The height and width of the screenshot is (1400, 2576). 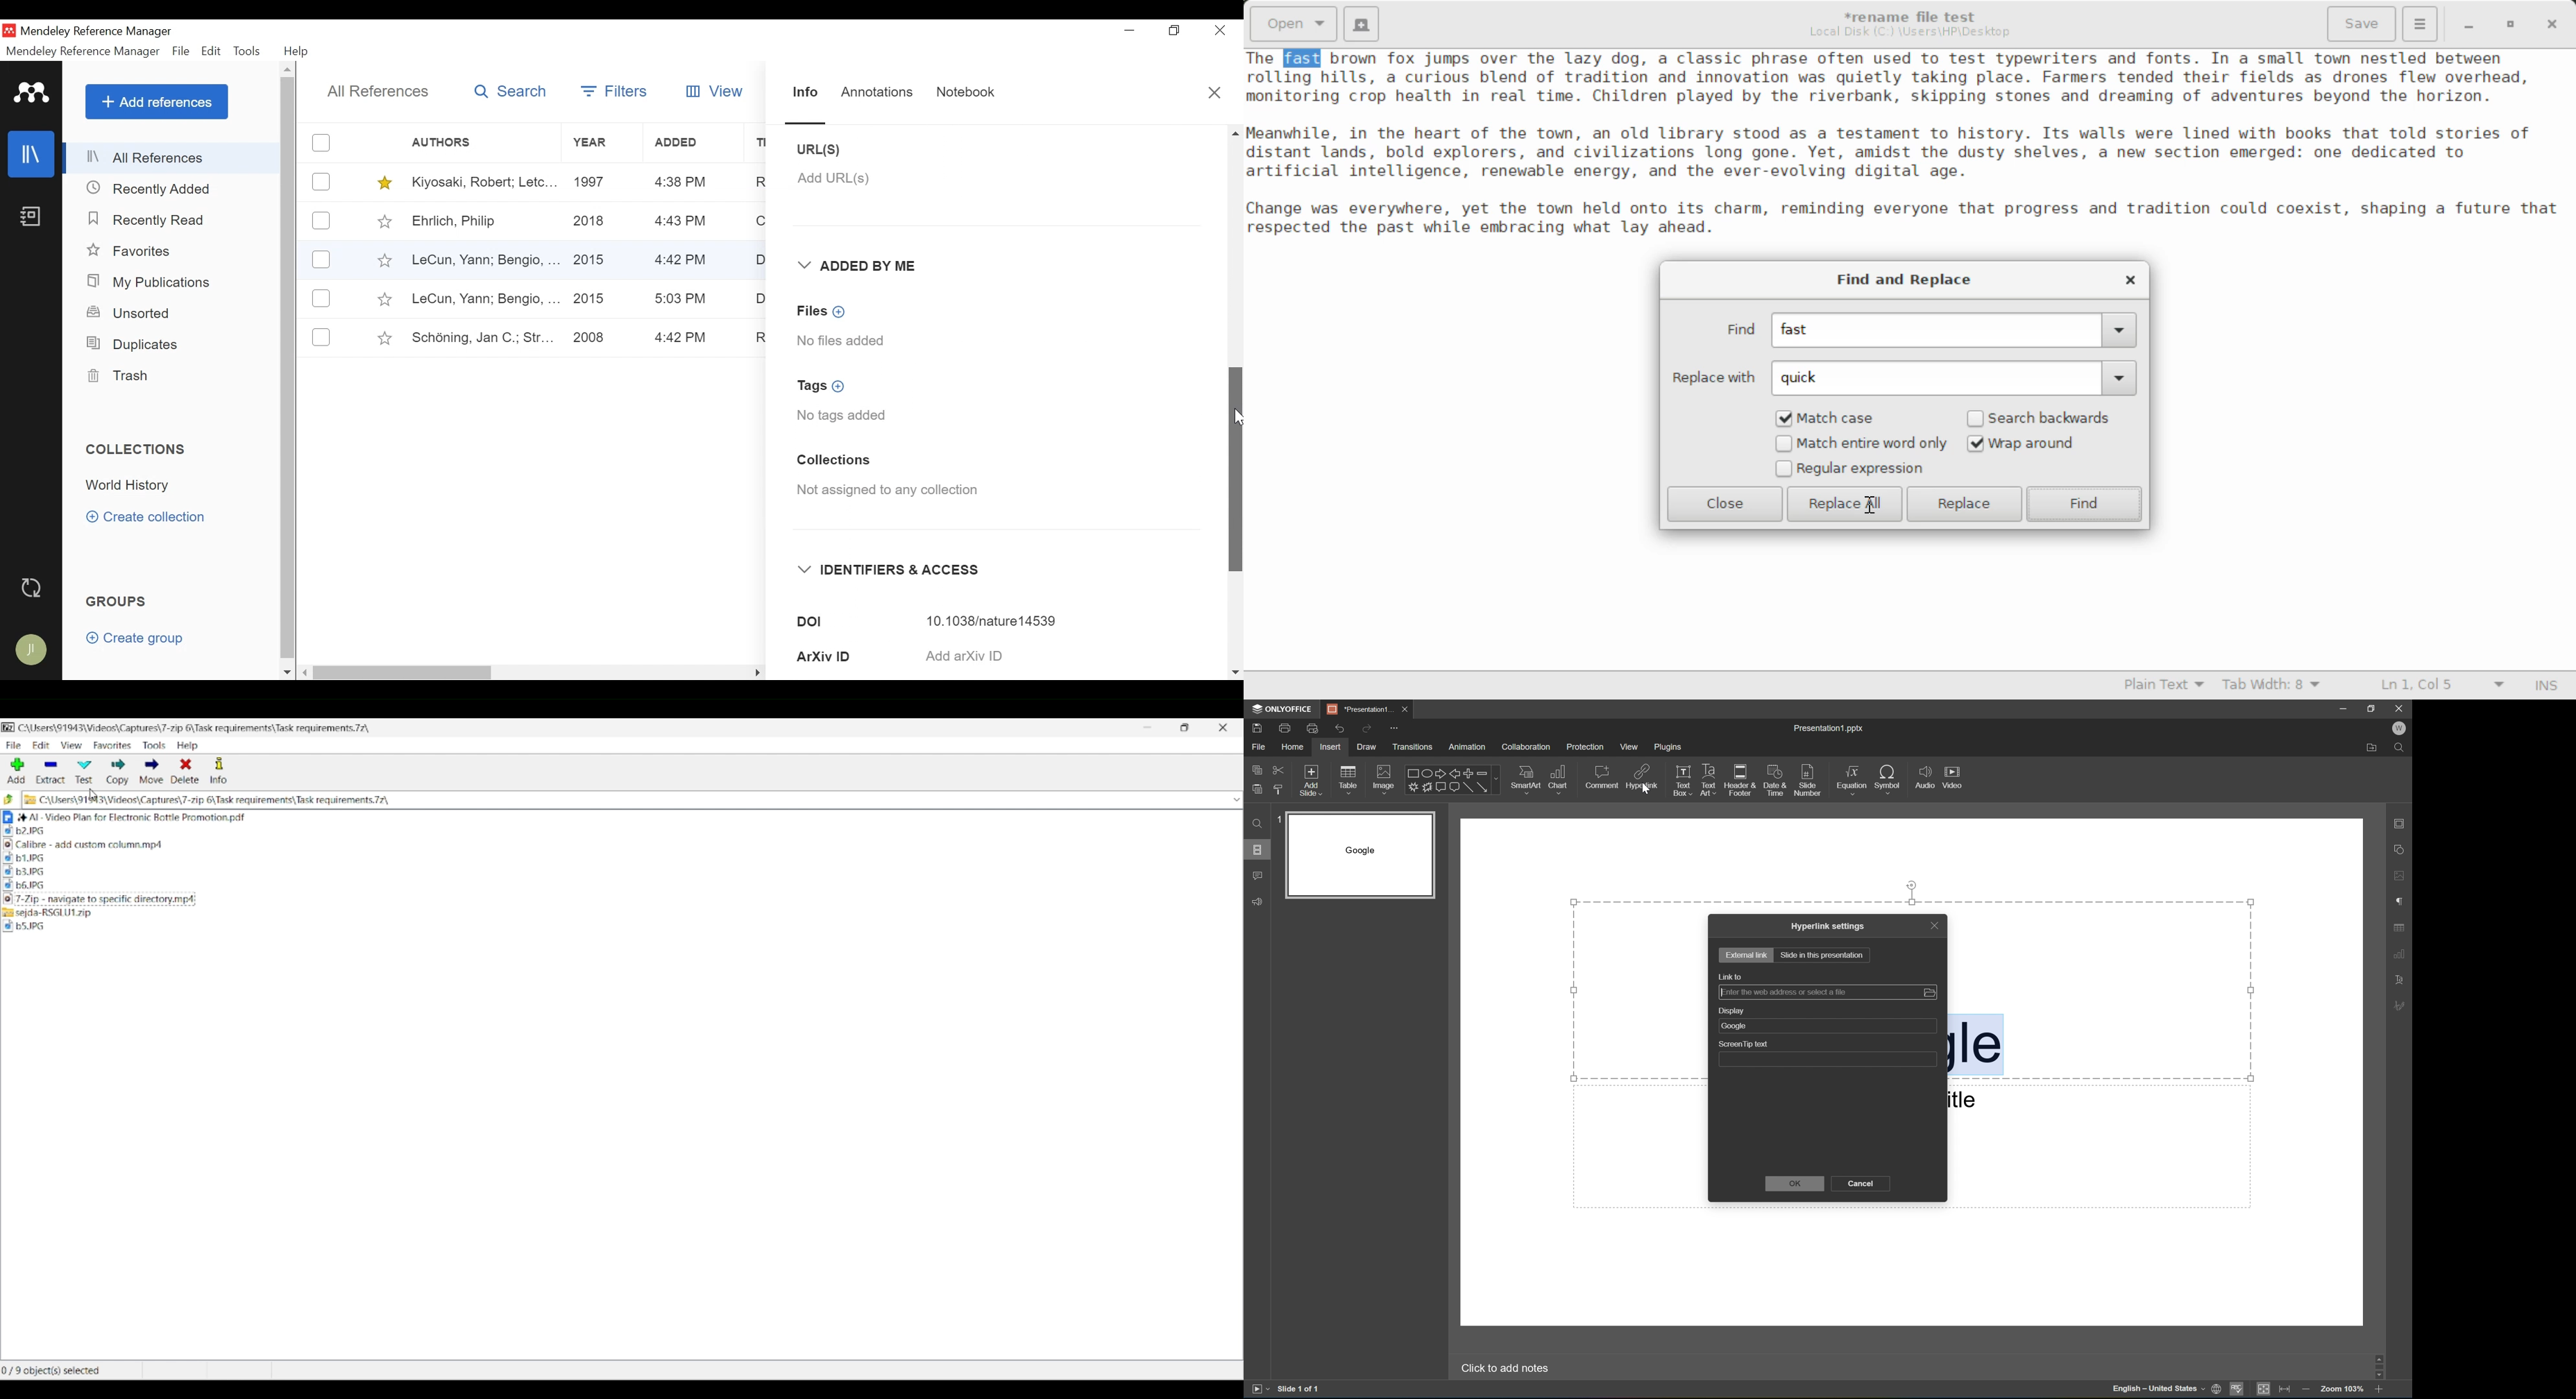 What do you see at coordinates (2399, 709) in the screenshot?
I see `Close` at bounding box center [2399, 709].